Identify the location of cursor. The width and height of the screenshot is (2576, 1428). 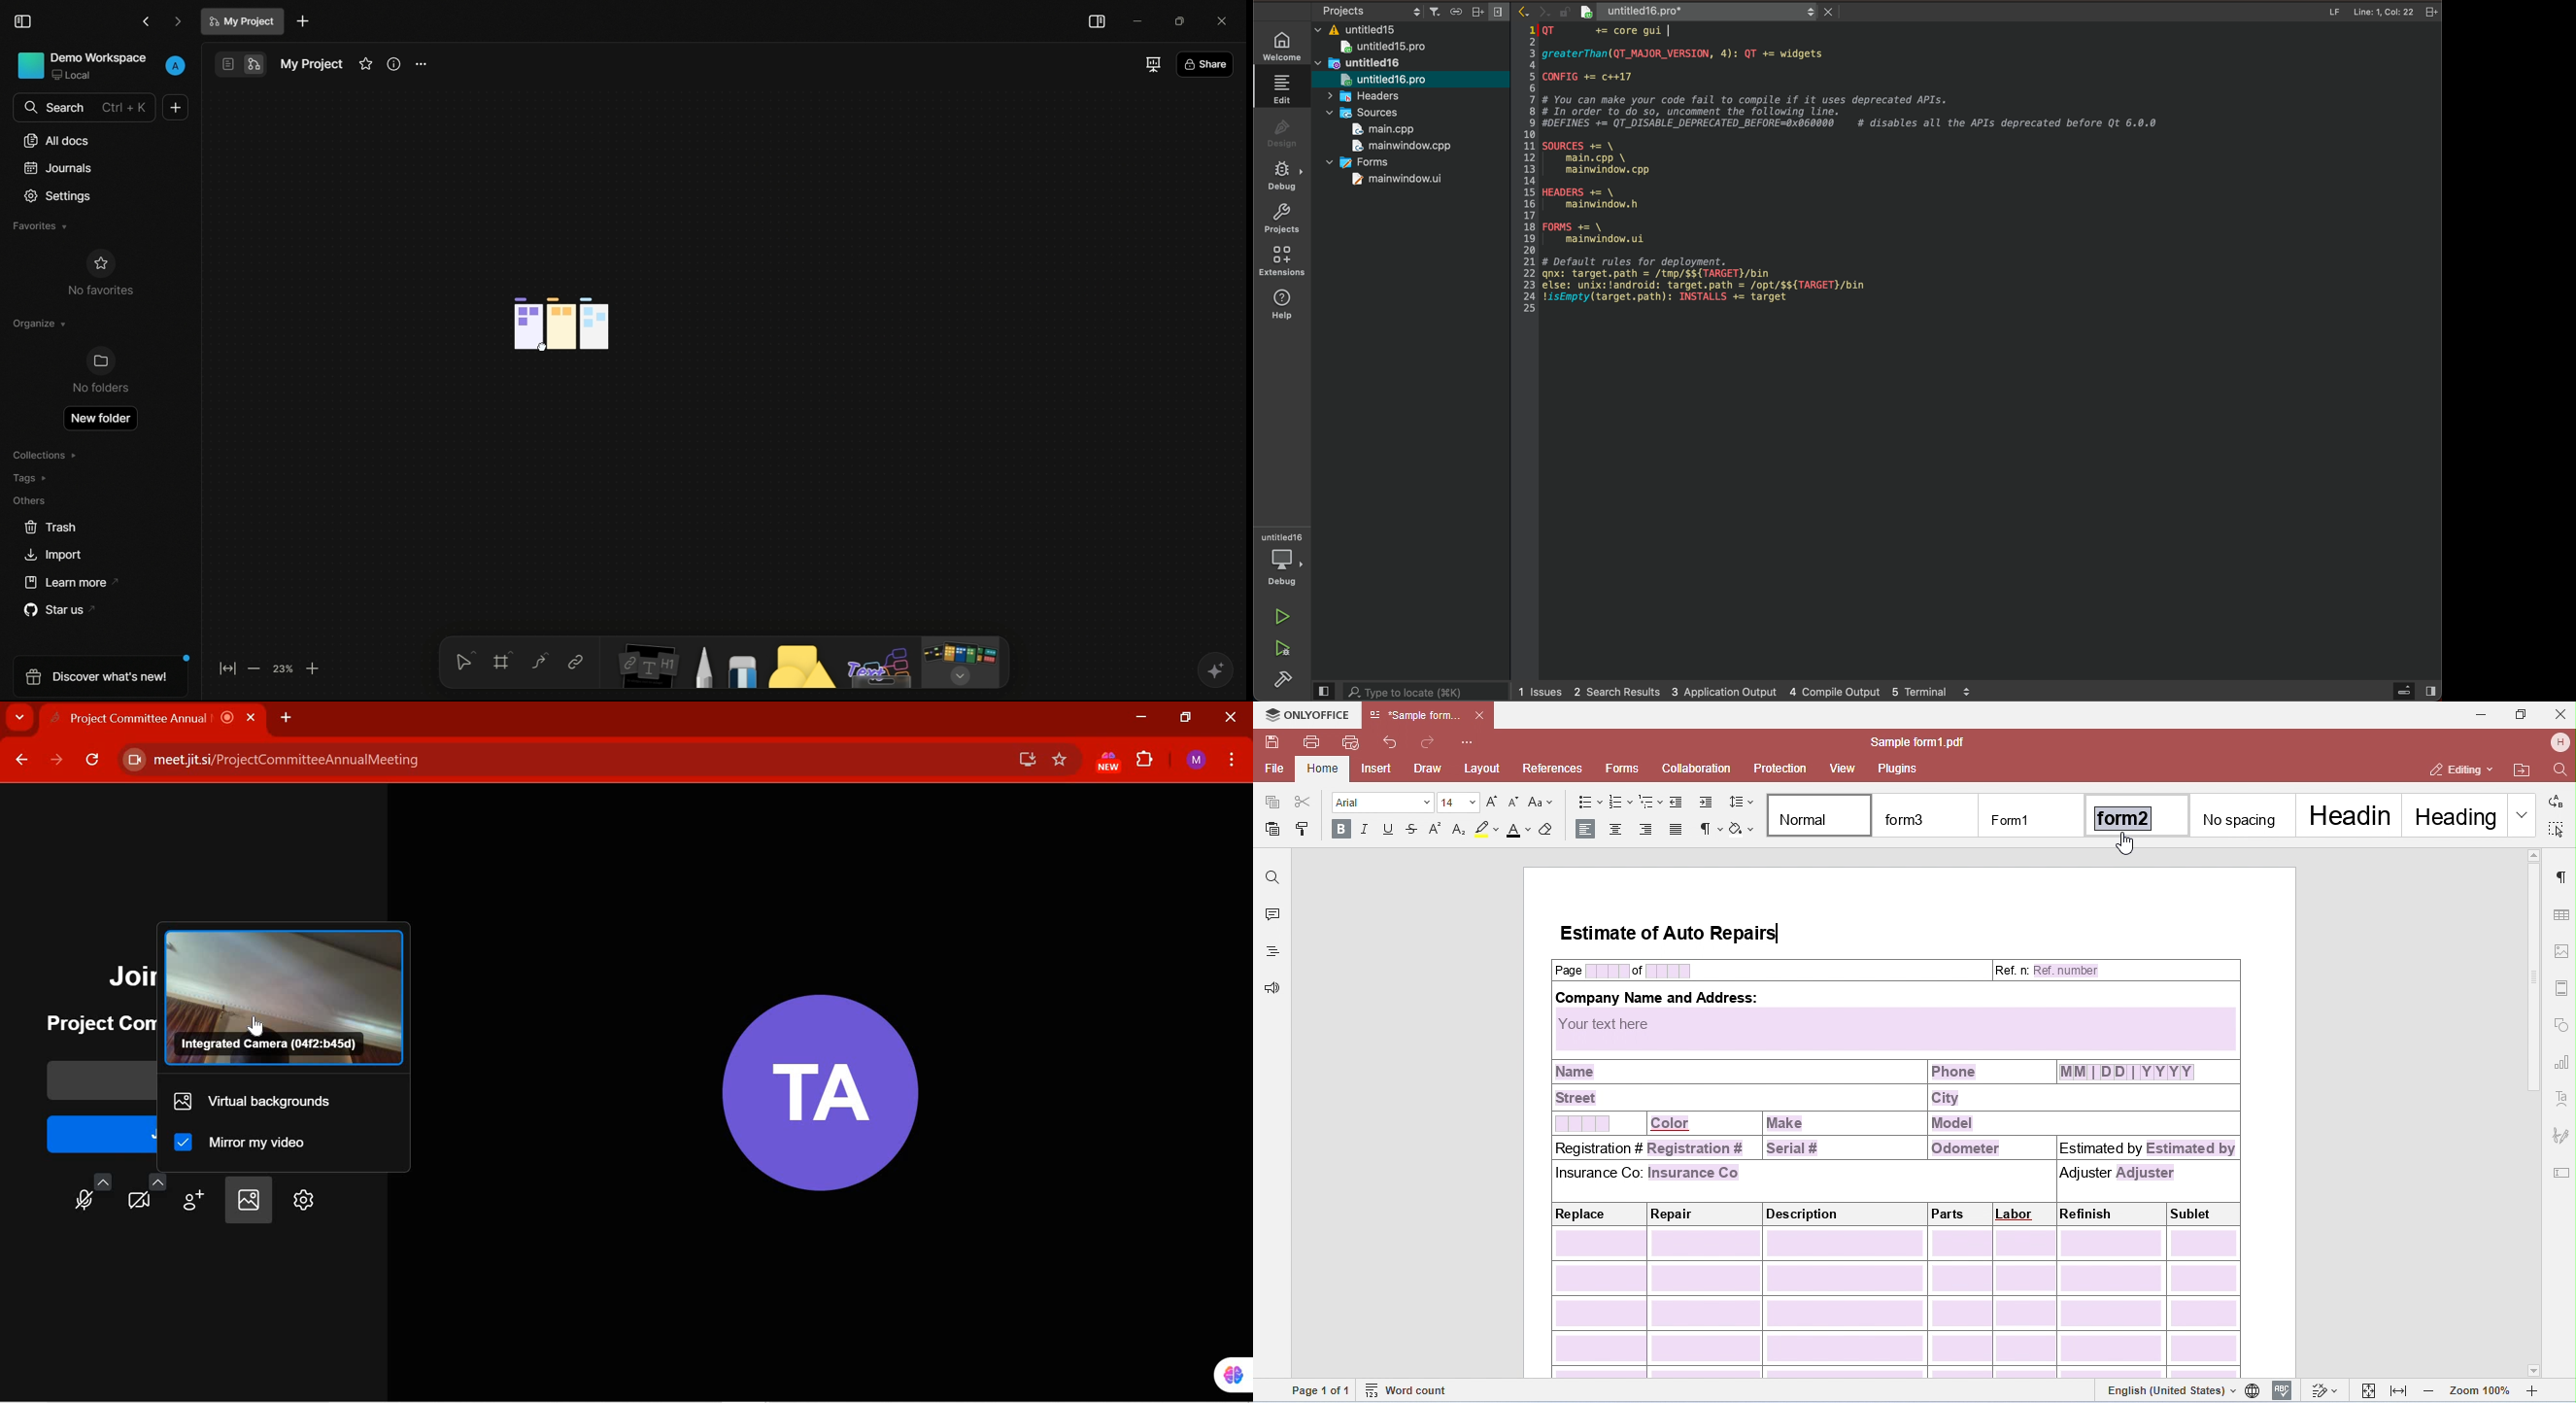
(262, 1033).